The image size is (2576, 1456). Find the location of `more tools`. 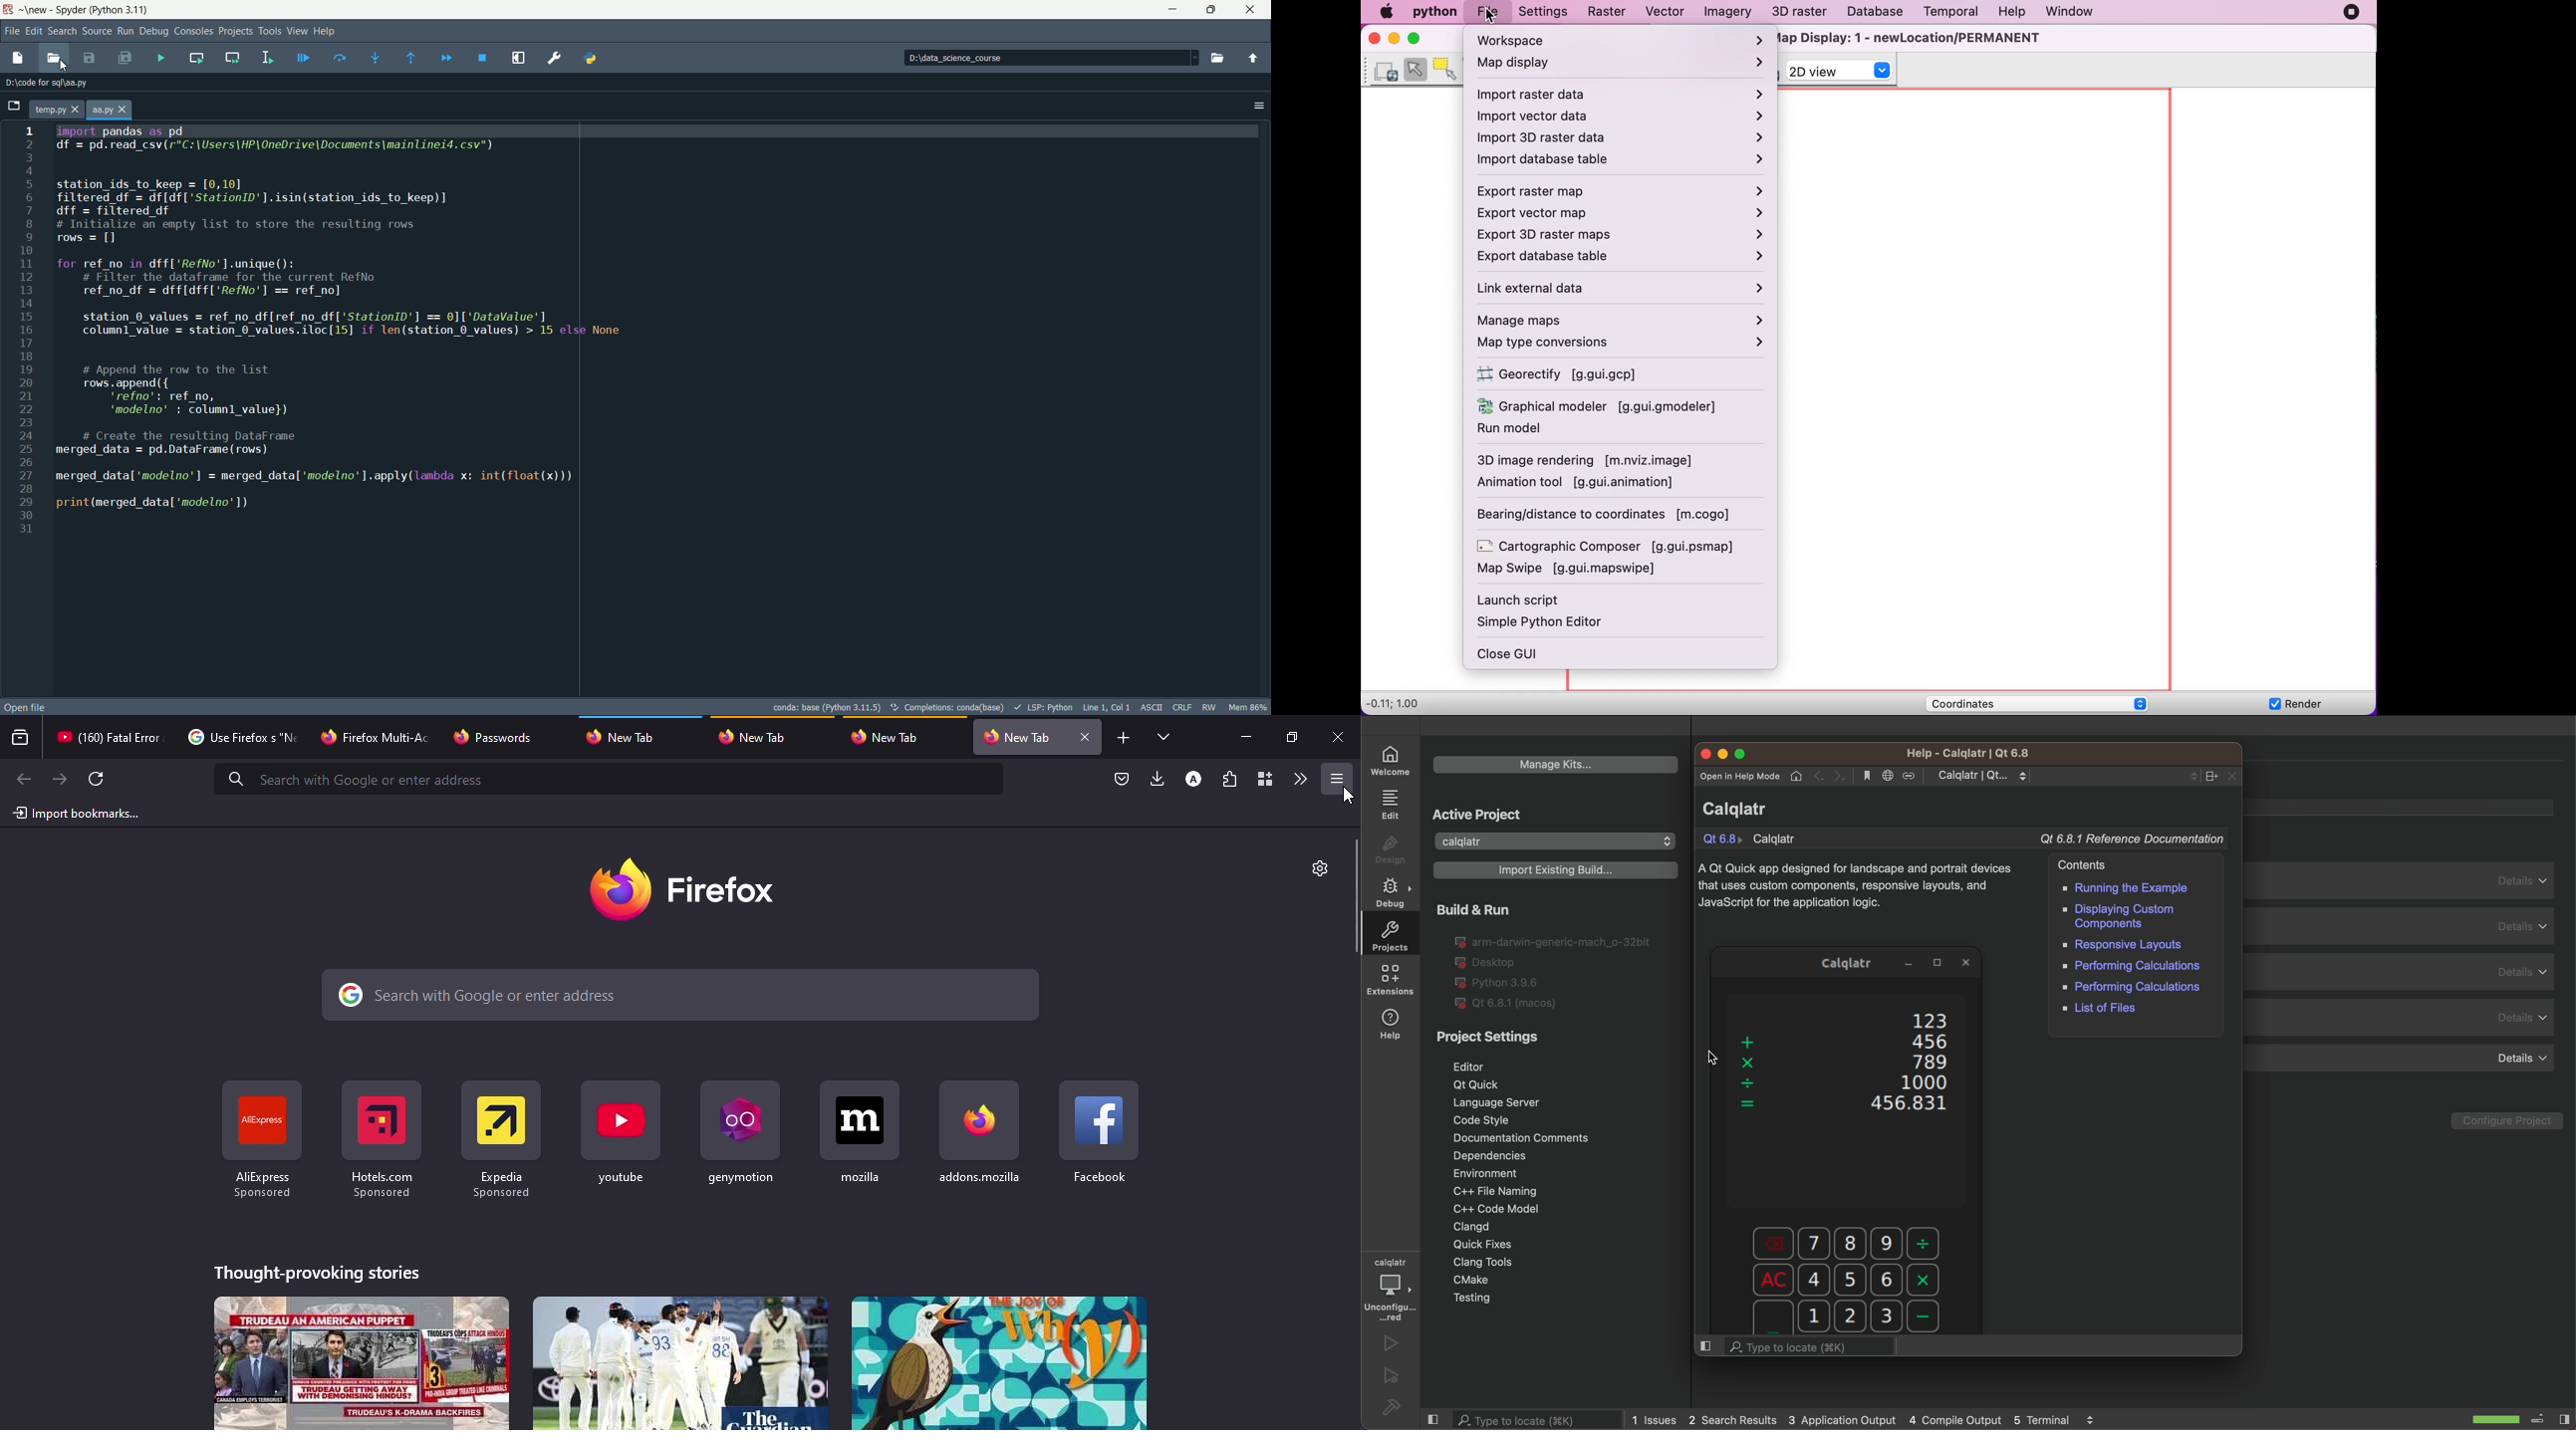

more tools is located at coordinates (1299, 779).